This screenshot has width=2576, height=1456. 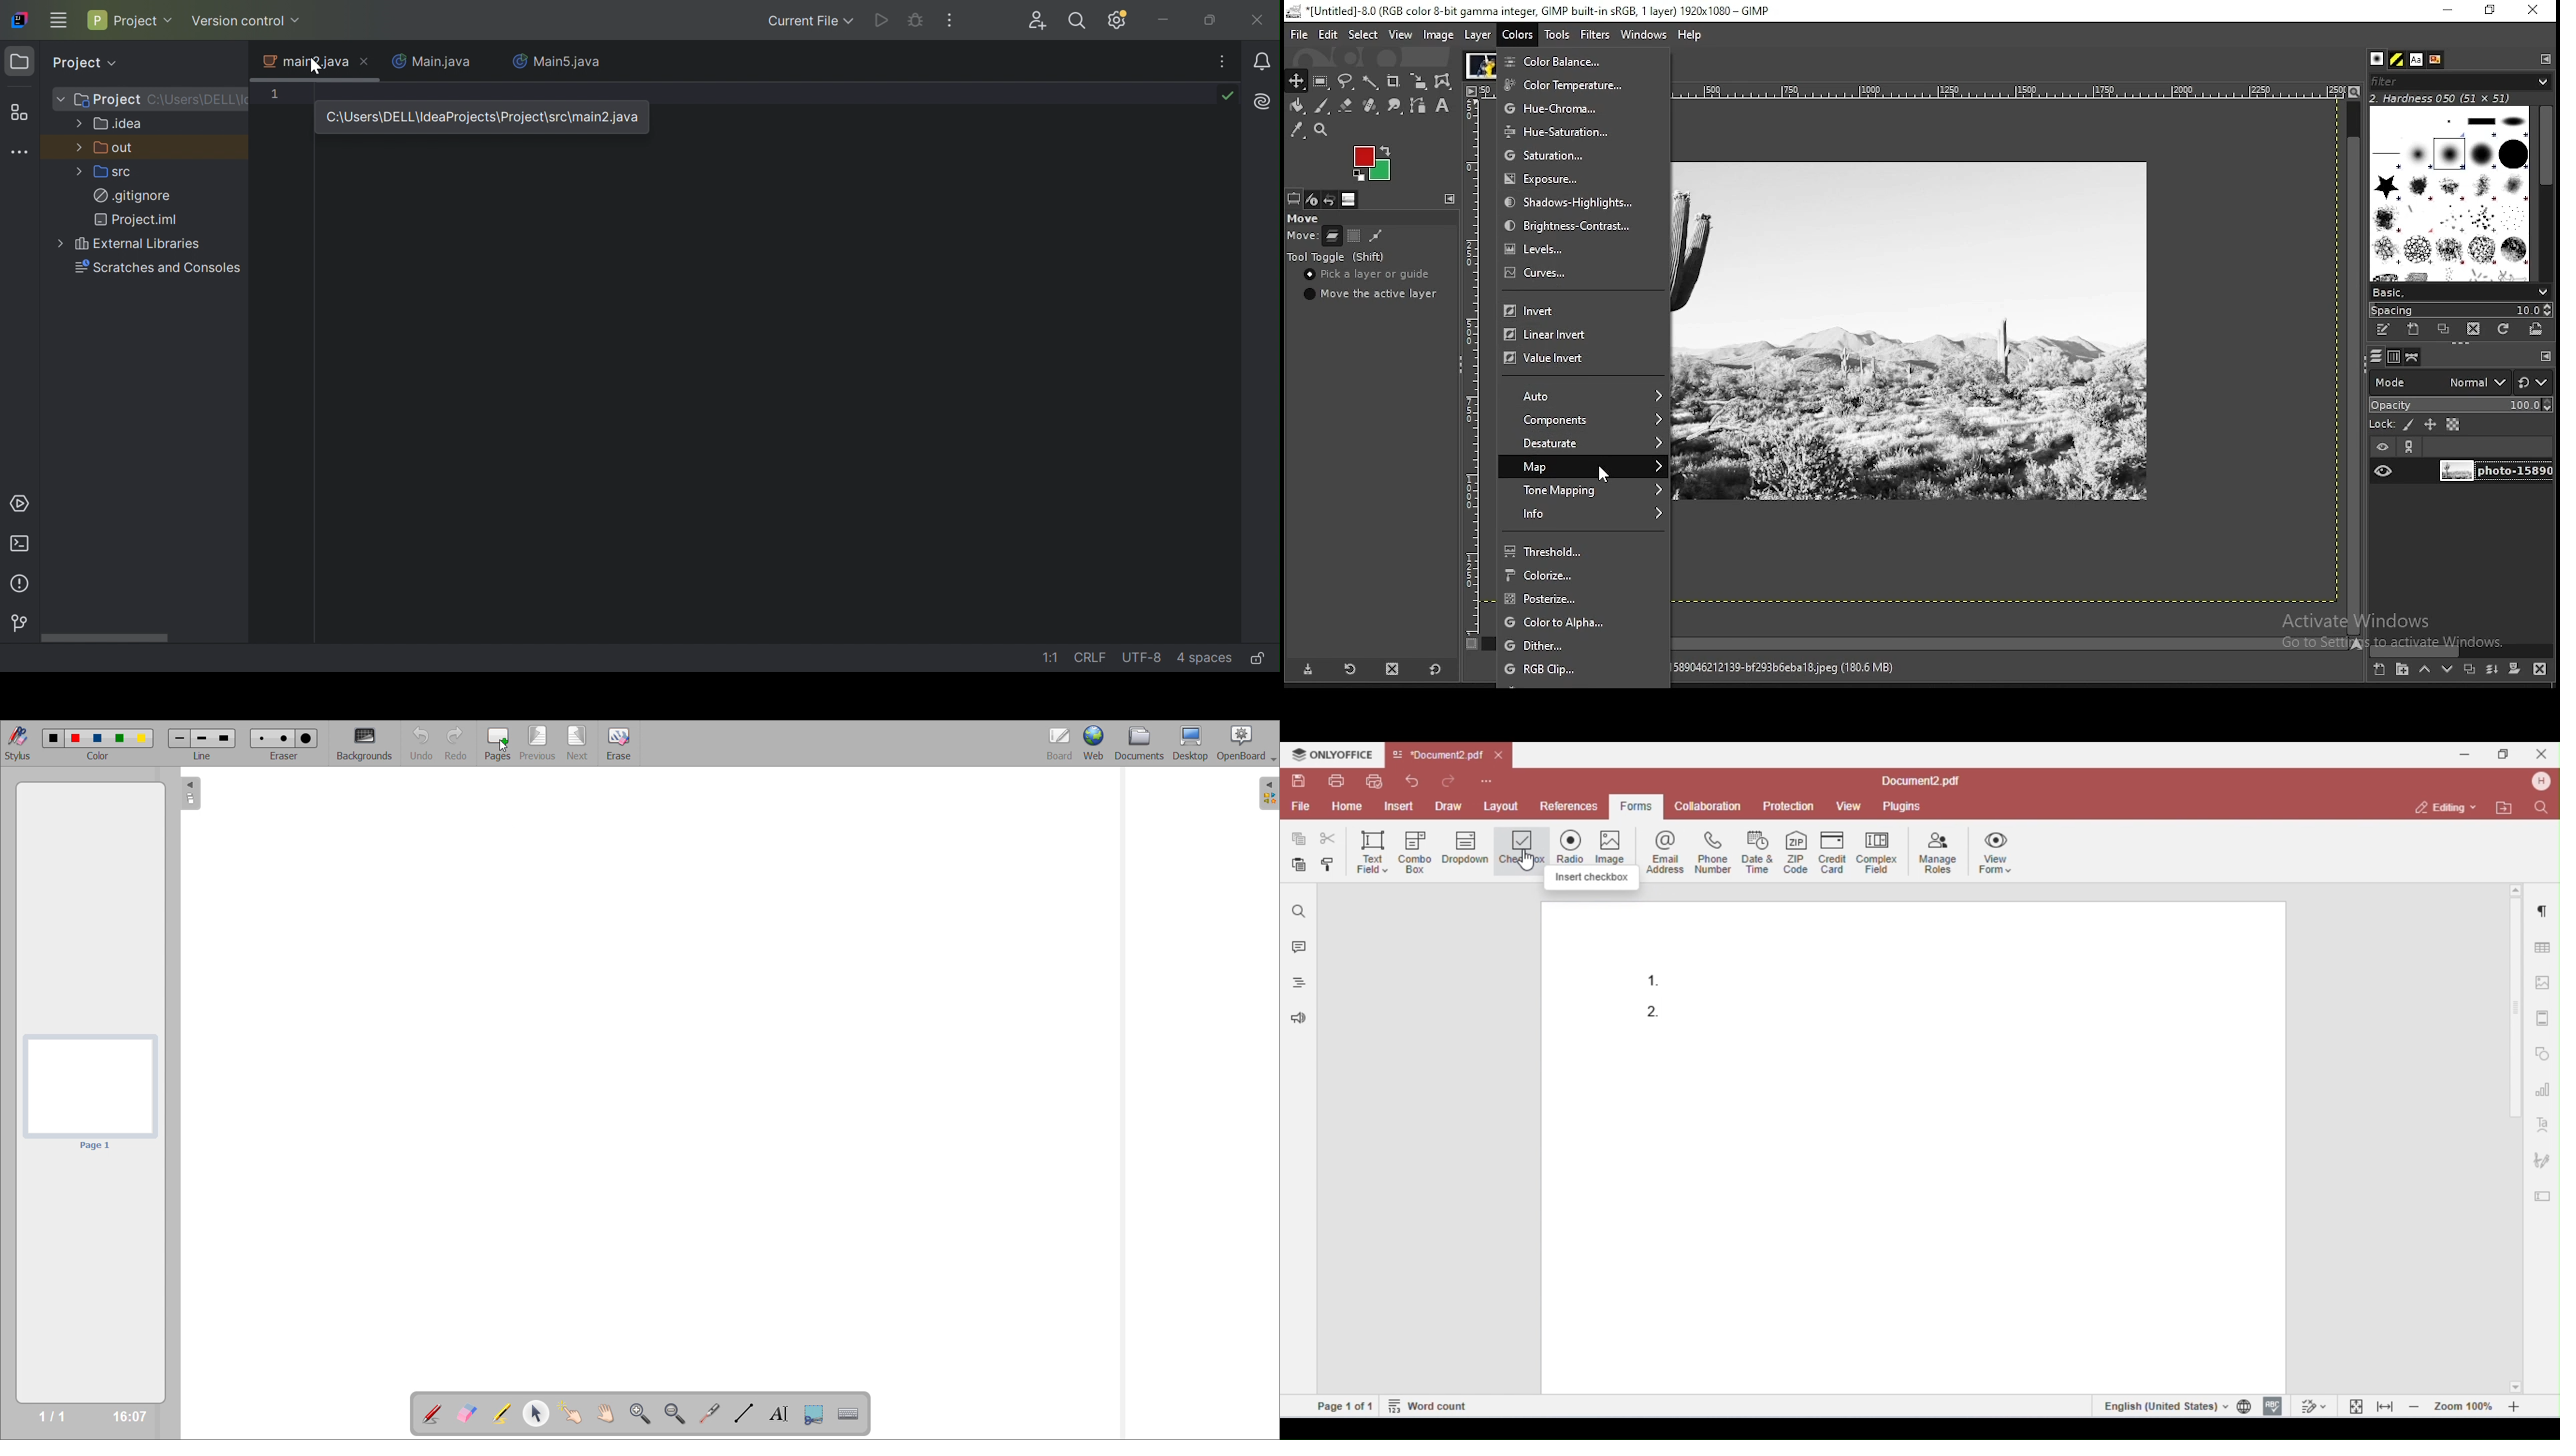 What do you see at coordinates (1205, 658) in the screenshot?
I see `4 SPACES` at bounding box center [1205, 658].